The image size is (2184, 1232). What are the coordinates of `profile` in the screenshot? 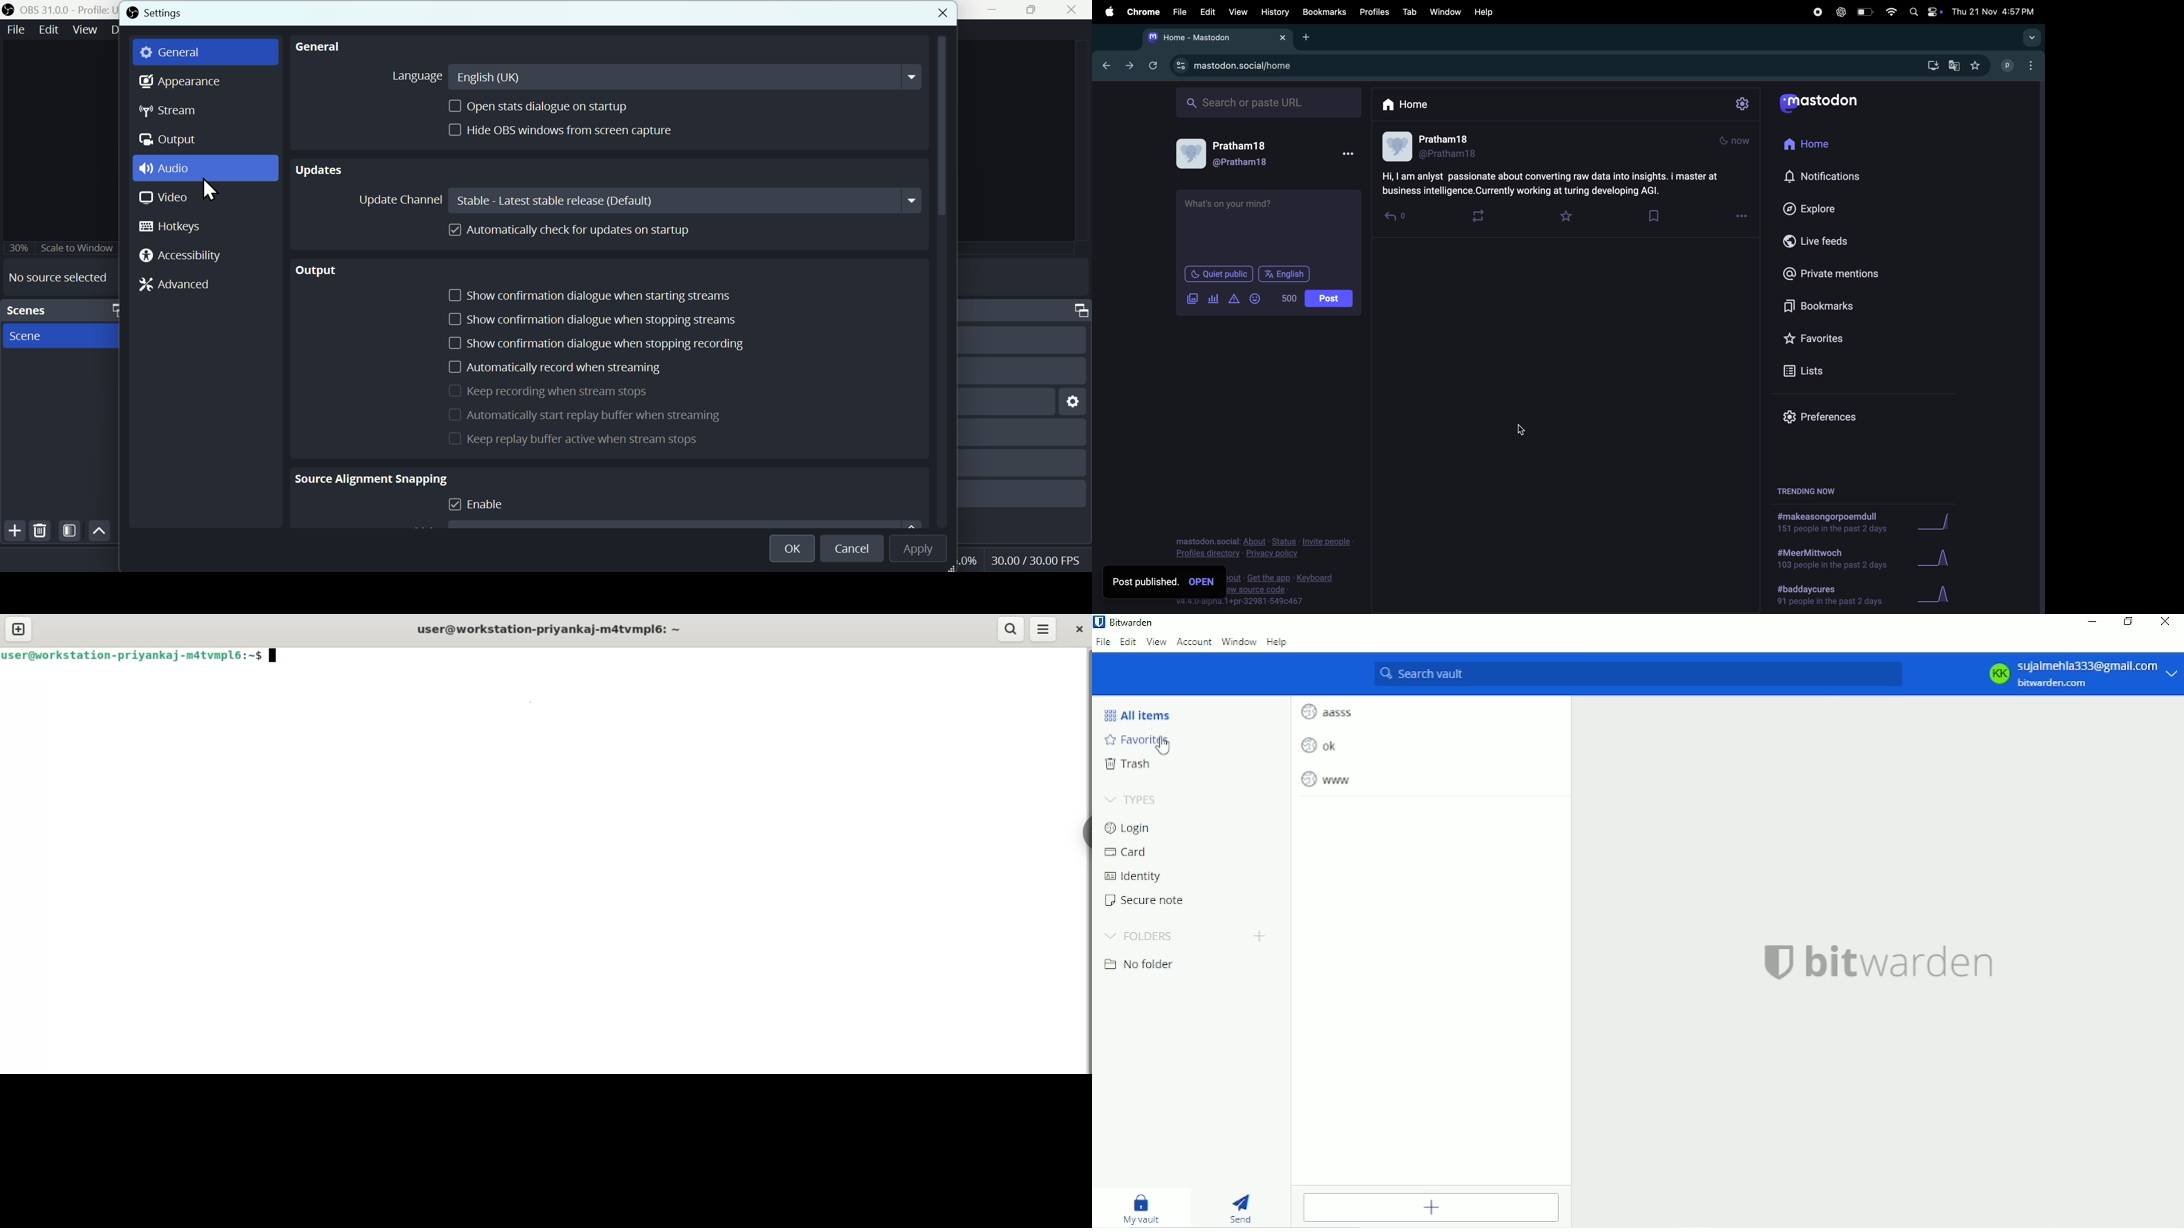 It's located at (2004, 65).